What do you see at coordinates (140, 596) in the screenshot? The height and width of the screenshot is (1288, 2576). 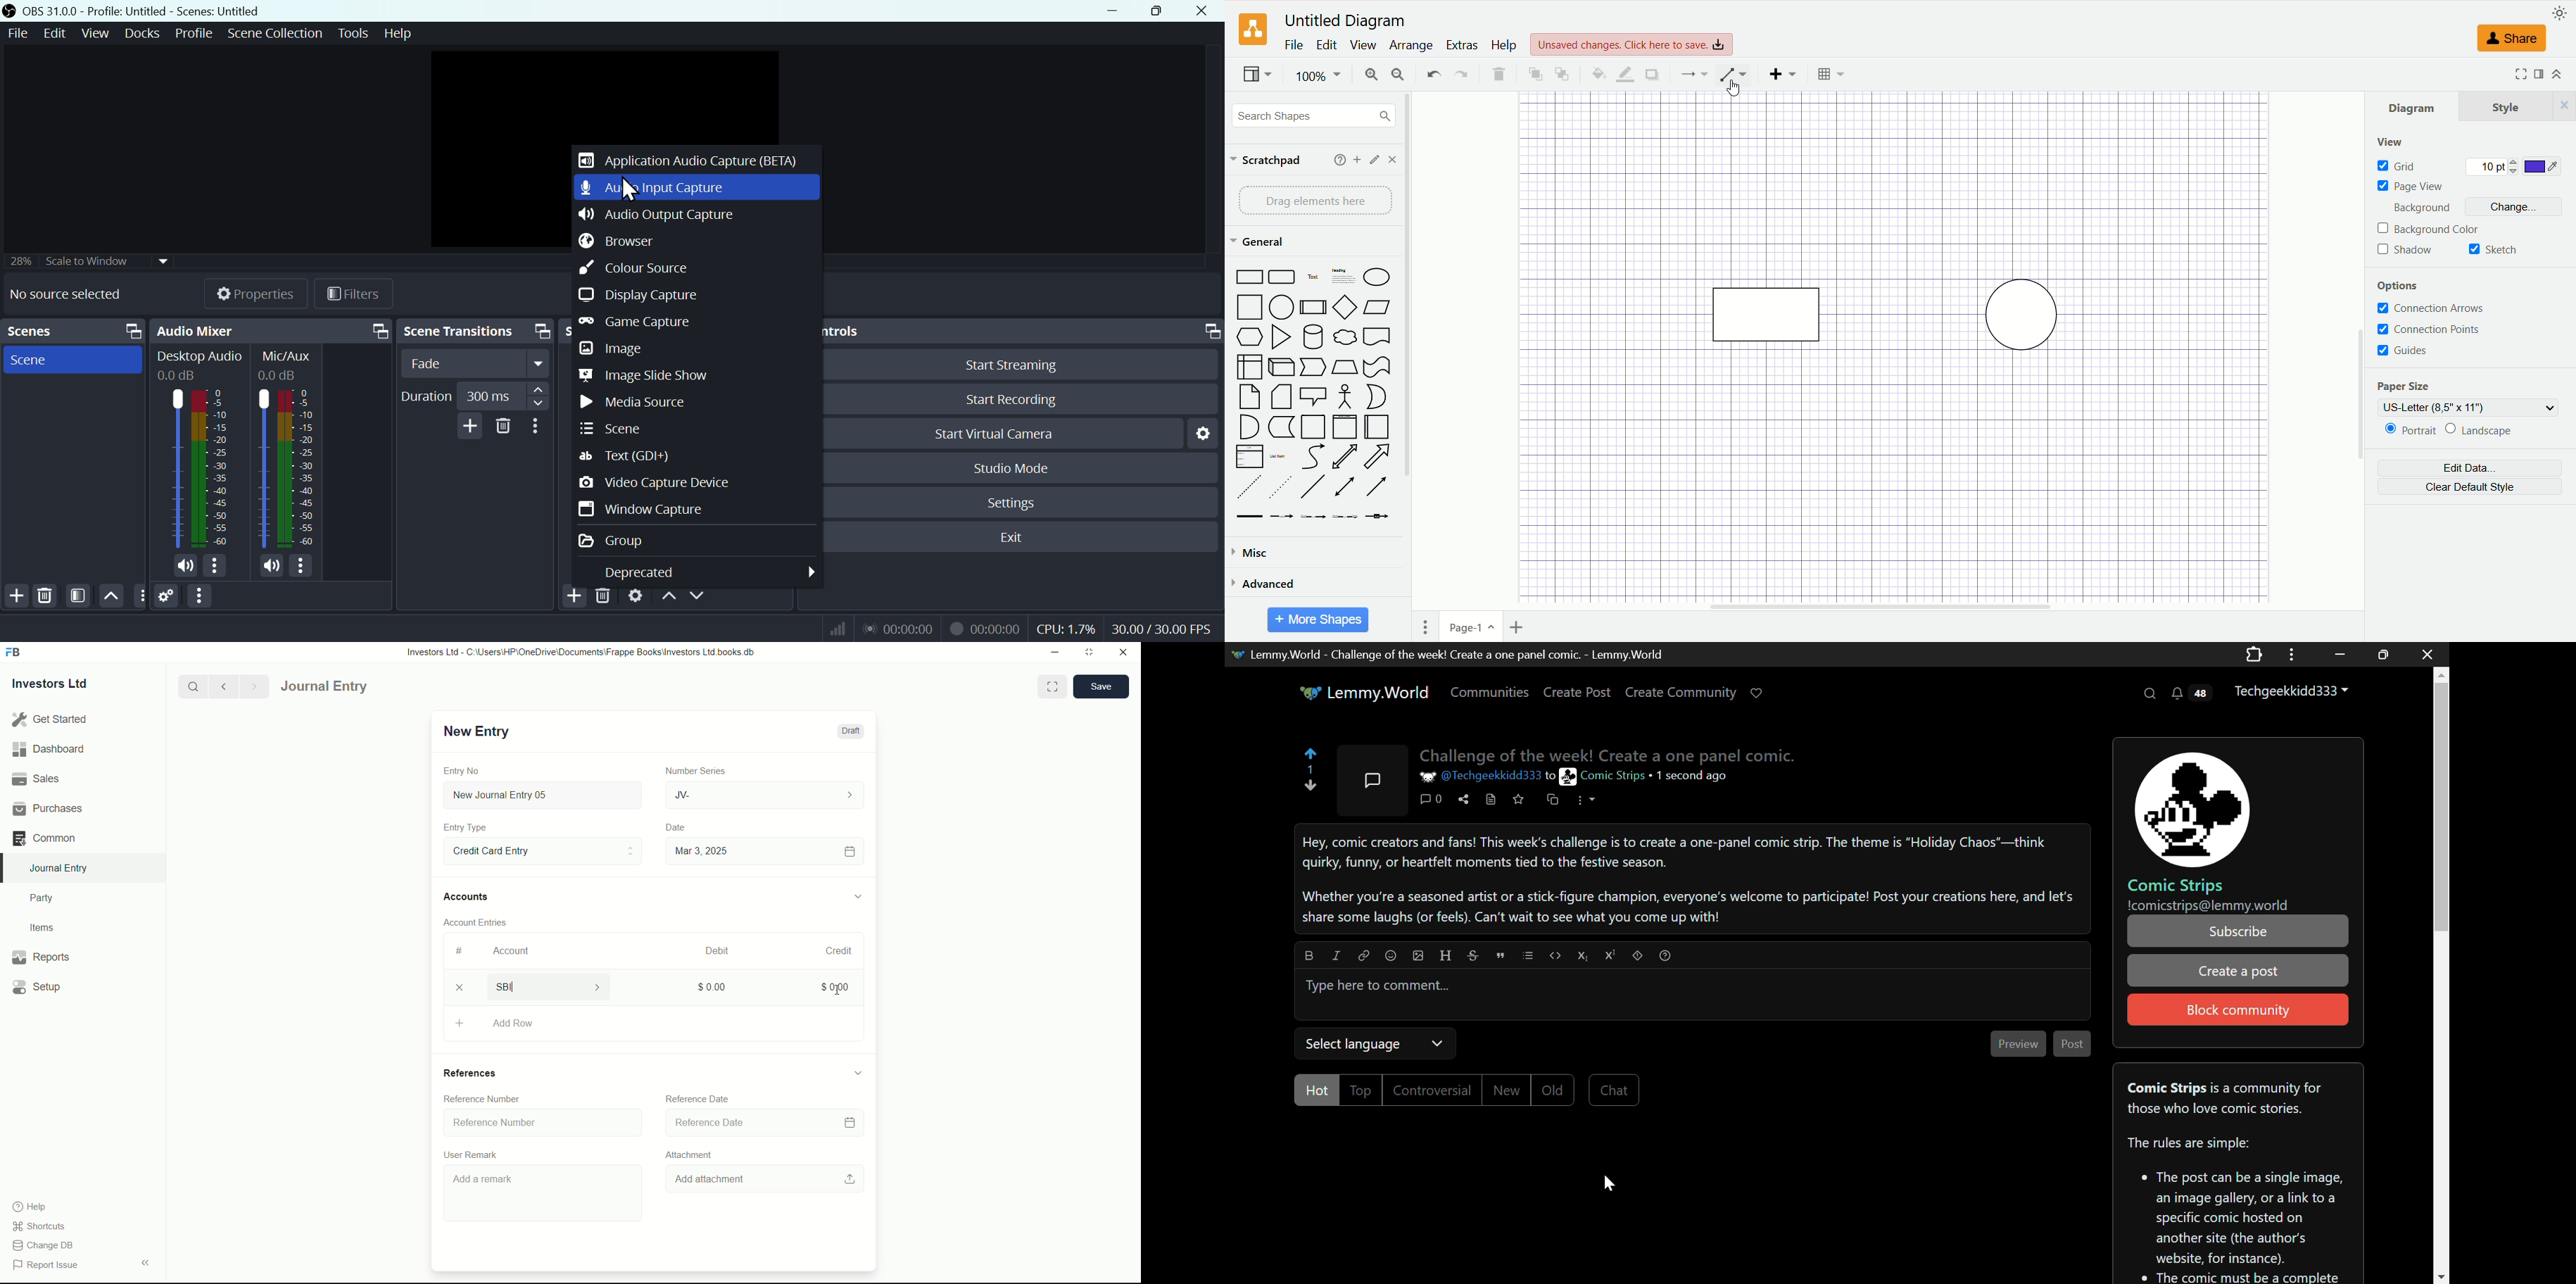 I see `` at bounding box center [140, 596].